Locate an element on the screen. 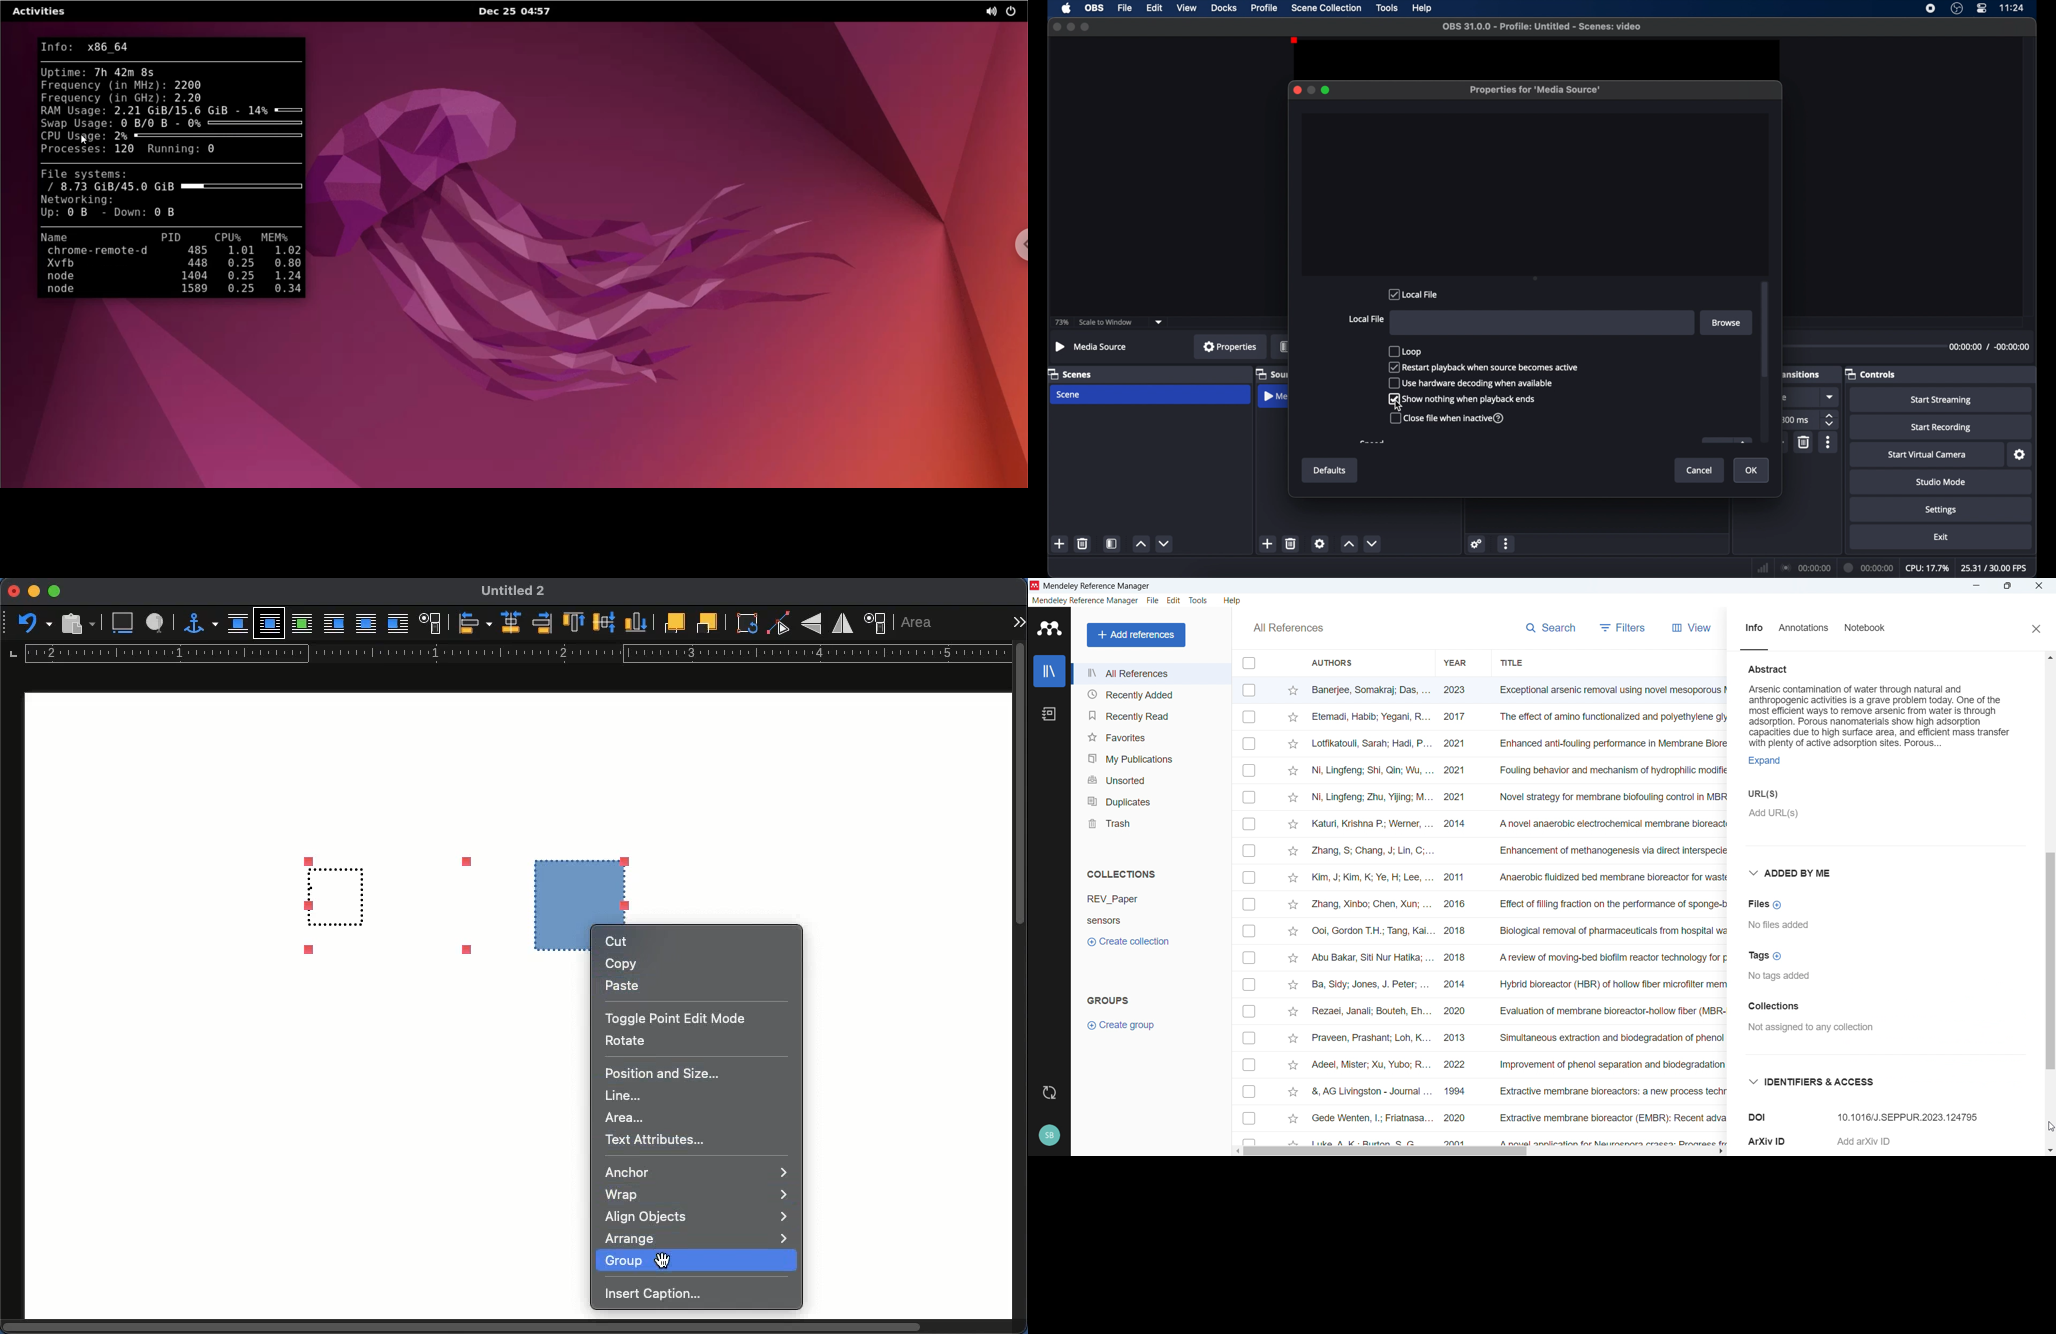 The height and width of the screenshot is (1344, 2072). properties is located at coordinates (1230, 346).